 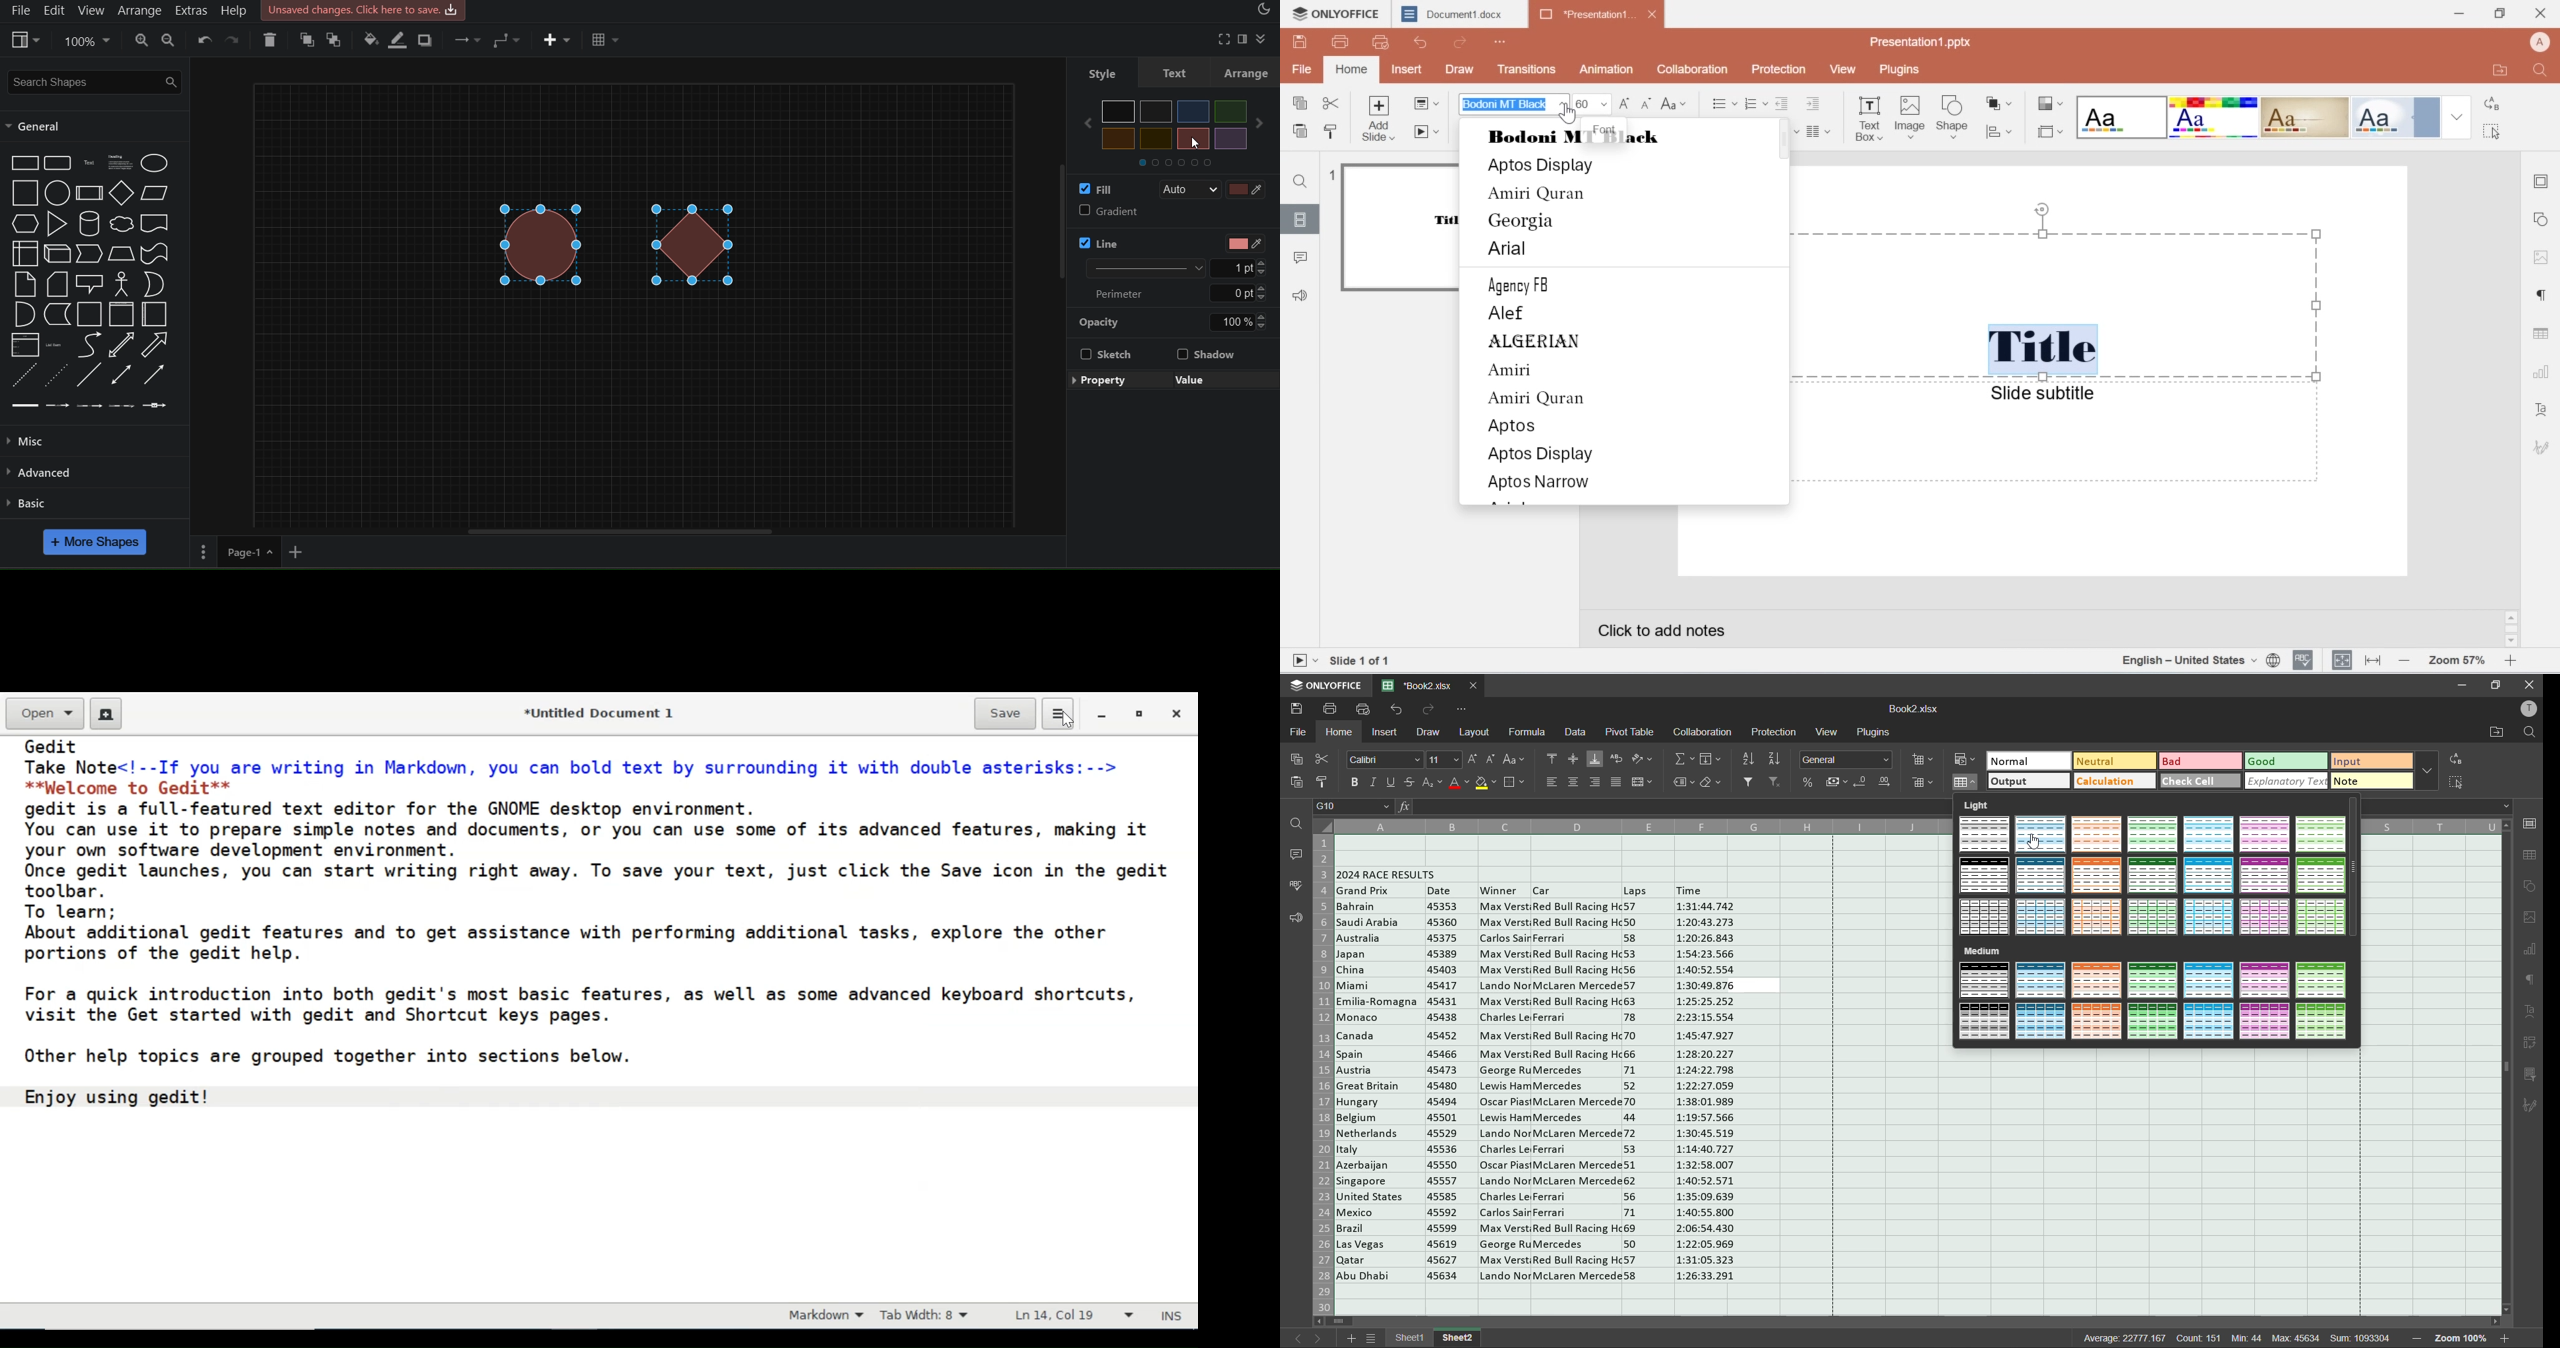 What do you see at coordinates (1775, 759) in the screenshot?
I see `sort descending` at bounding box center [1775, 759].